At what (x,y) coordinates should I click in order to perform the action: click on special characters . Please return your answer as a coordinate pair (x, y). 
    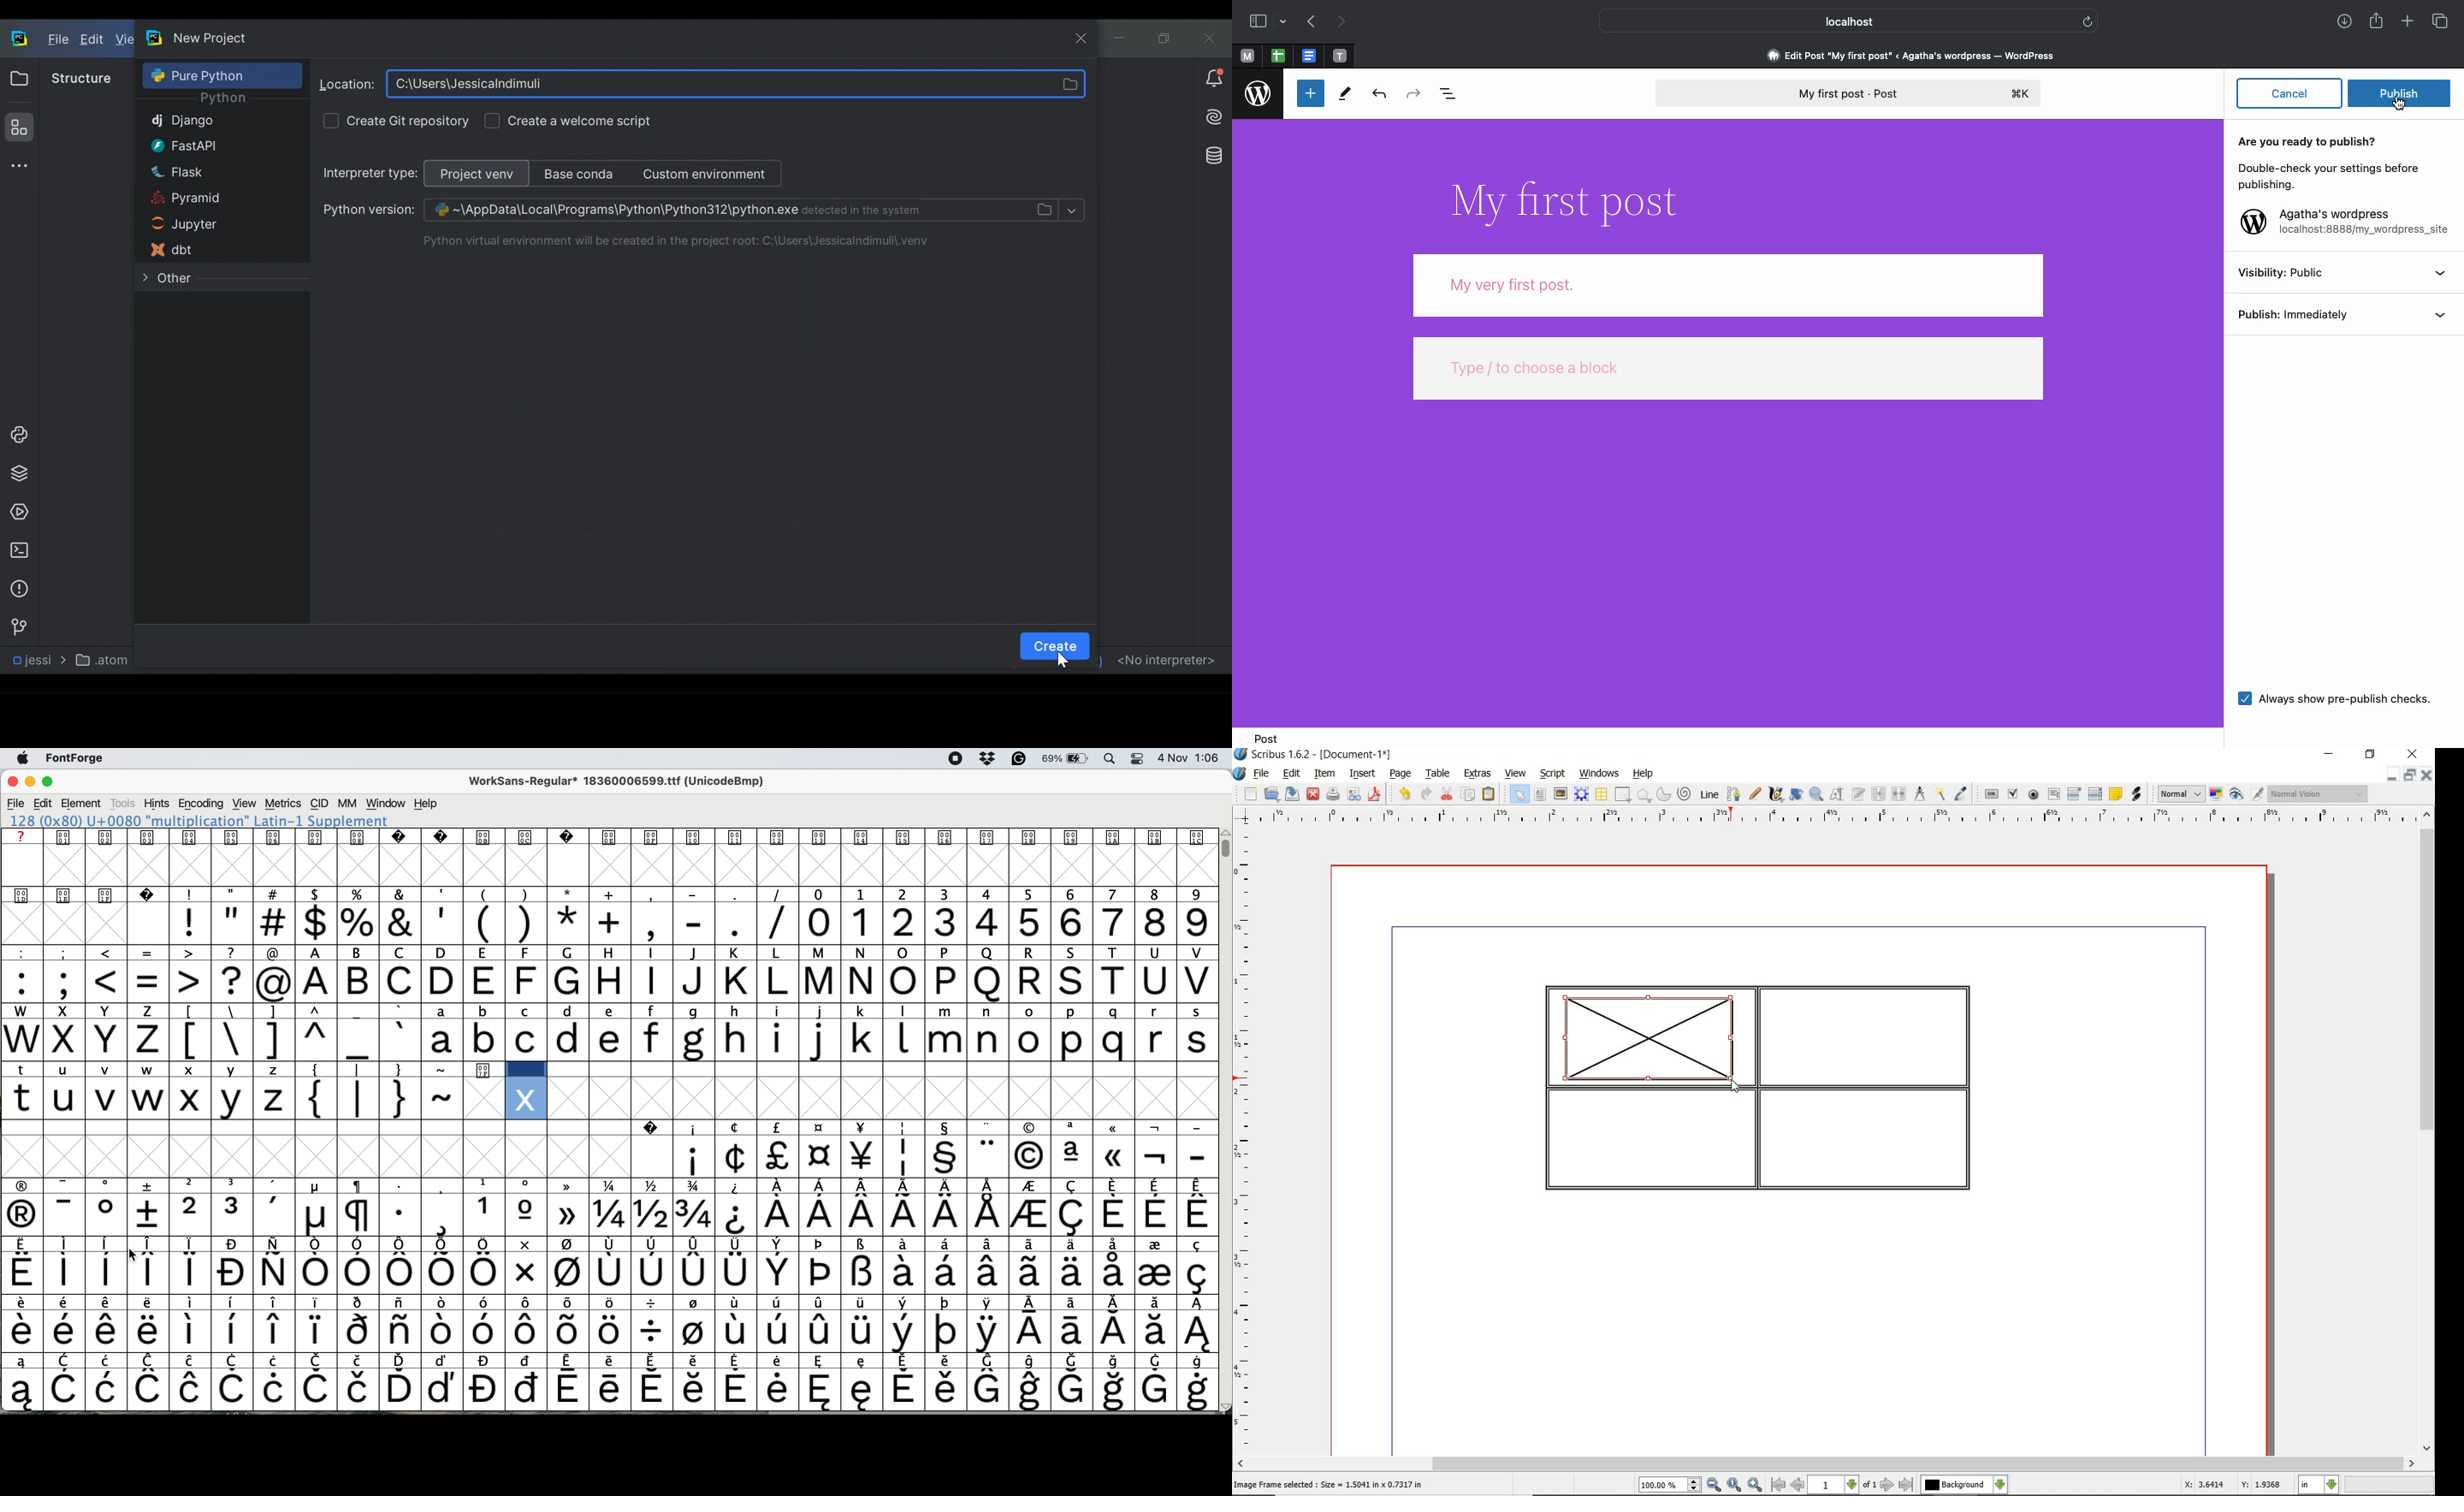
    Looking at the image, I should click on (50, 1069).